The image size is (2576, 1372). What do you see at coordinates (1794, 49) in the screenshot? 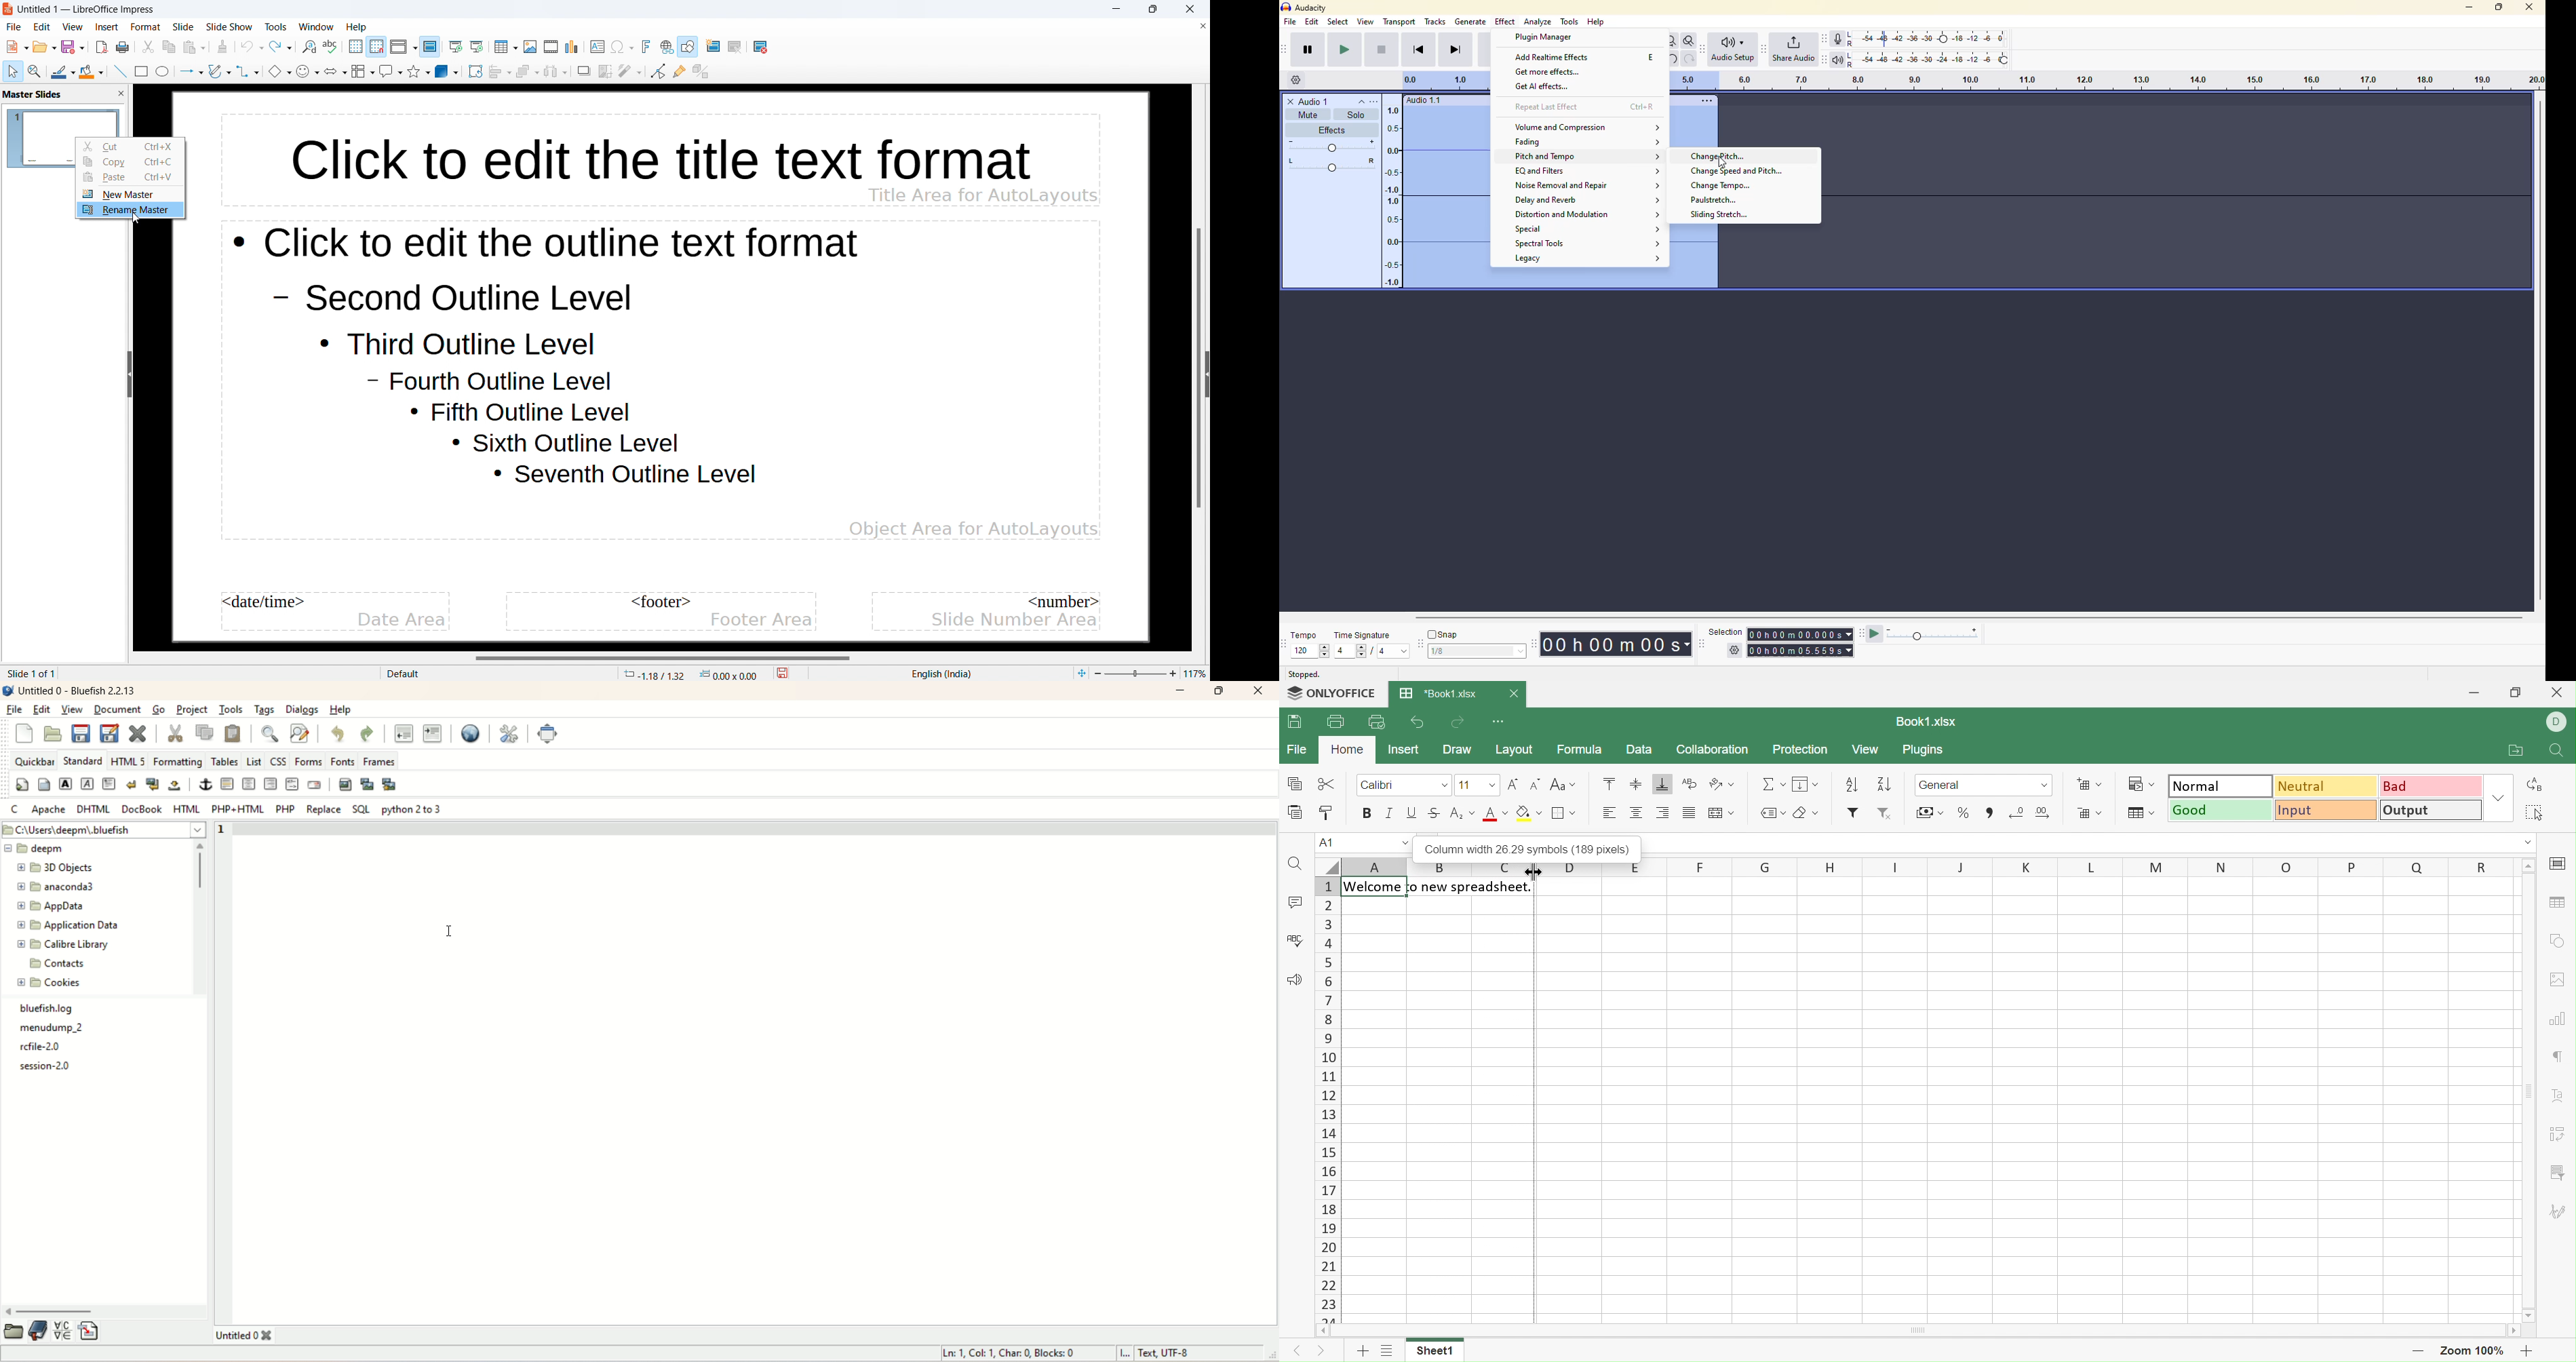
I see `share audio` at bounding box center [1794, 49].